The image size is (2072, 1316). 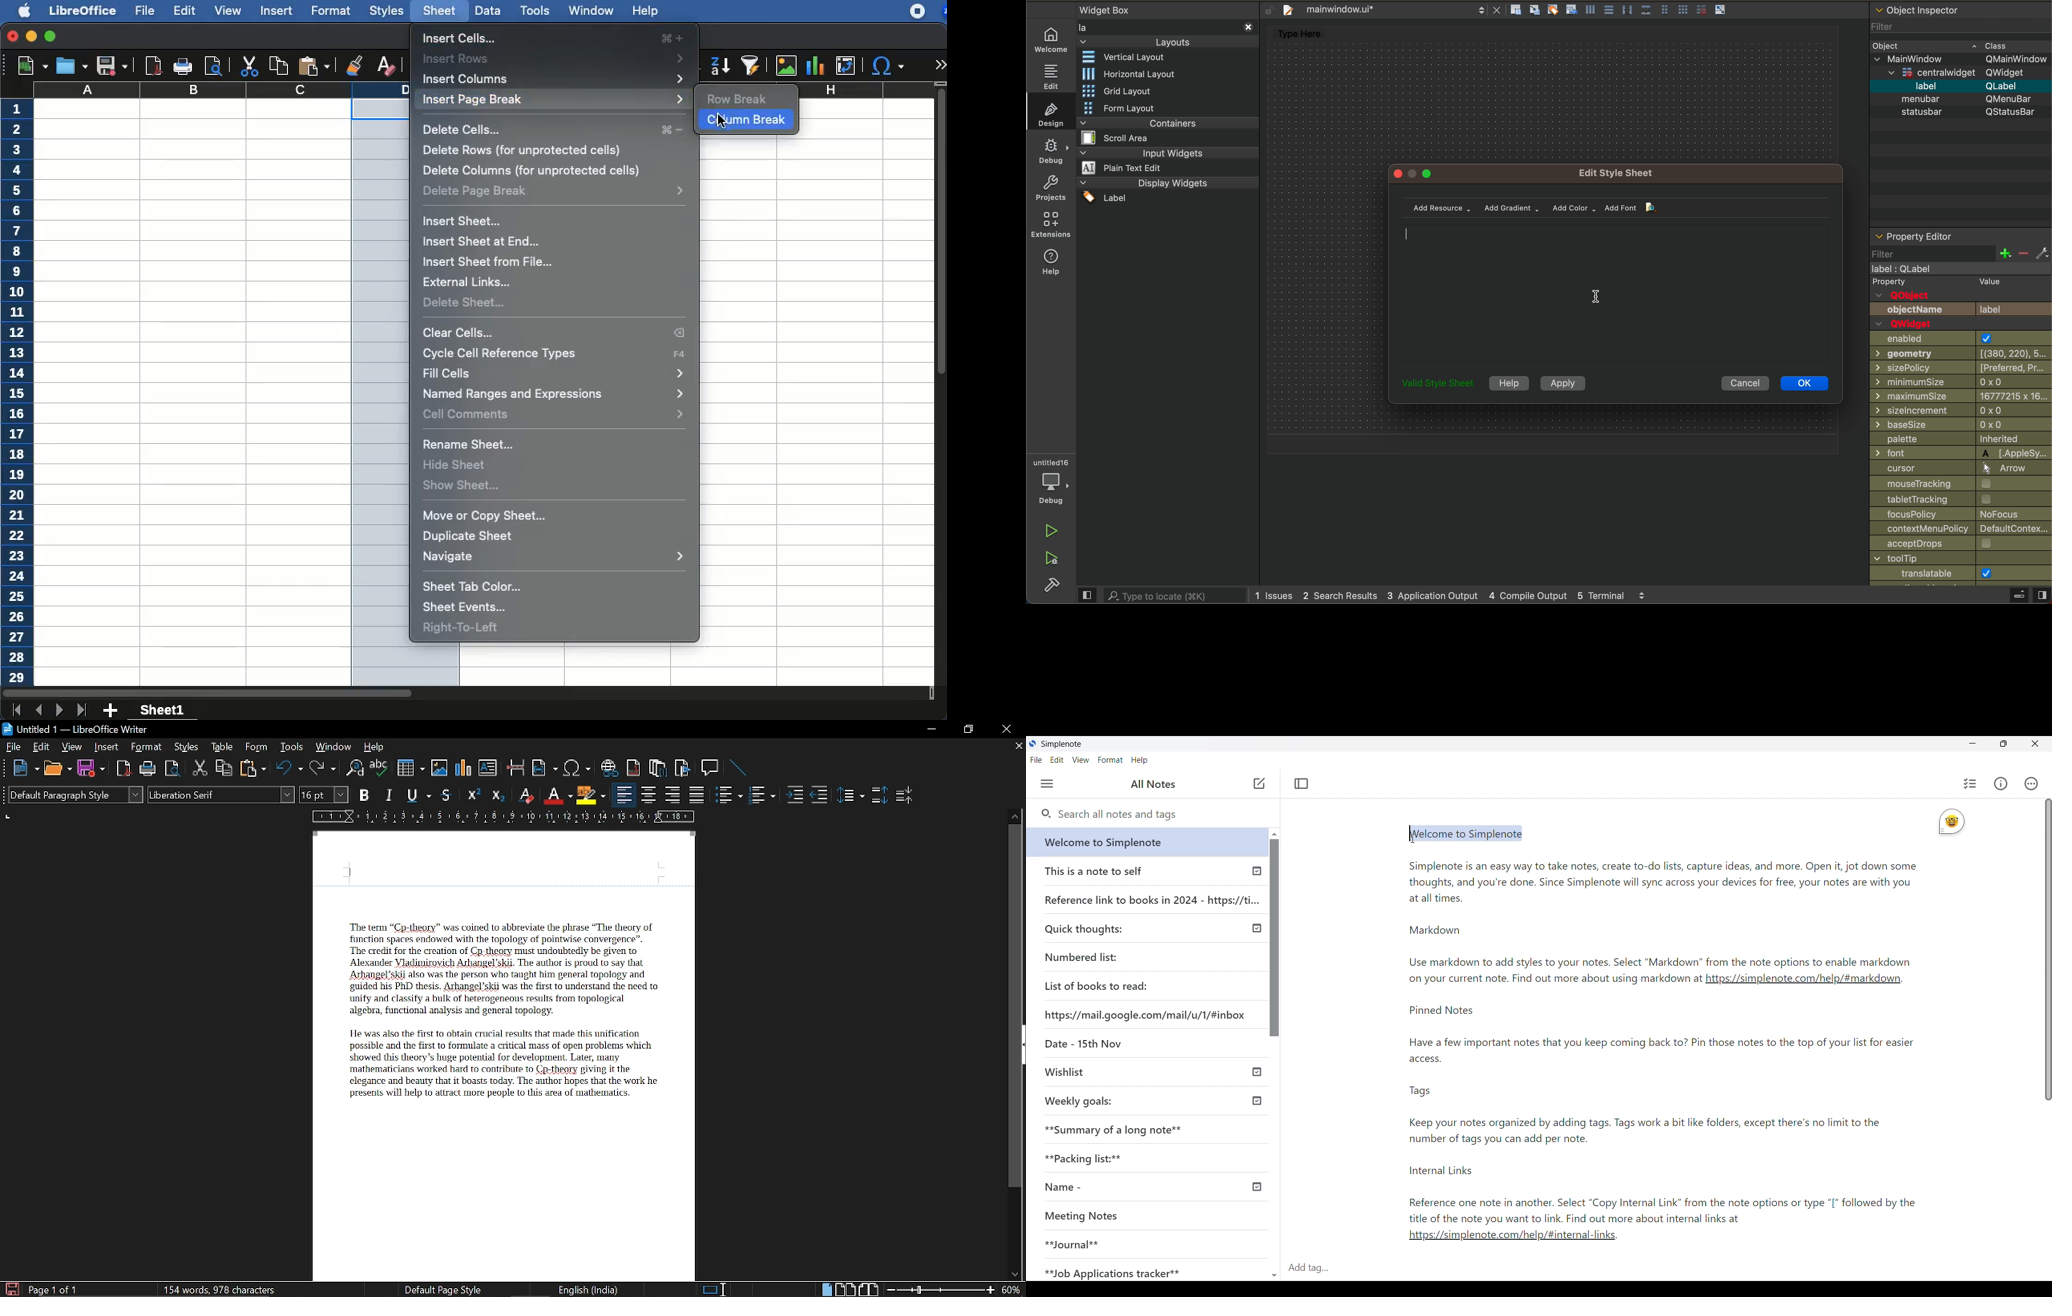 What do you see at coordinates (729, 795) in the screenshot?
I see `toggle ordered list` at bounding box center [729, 795].